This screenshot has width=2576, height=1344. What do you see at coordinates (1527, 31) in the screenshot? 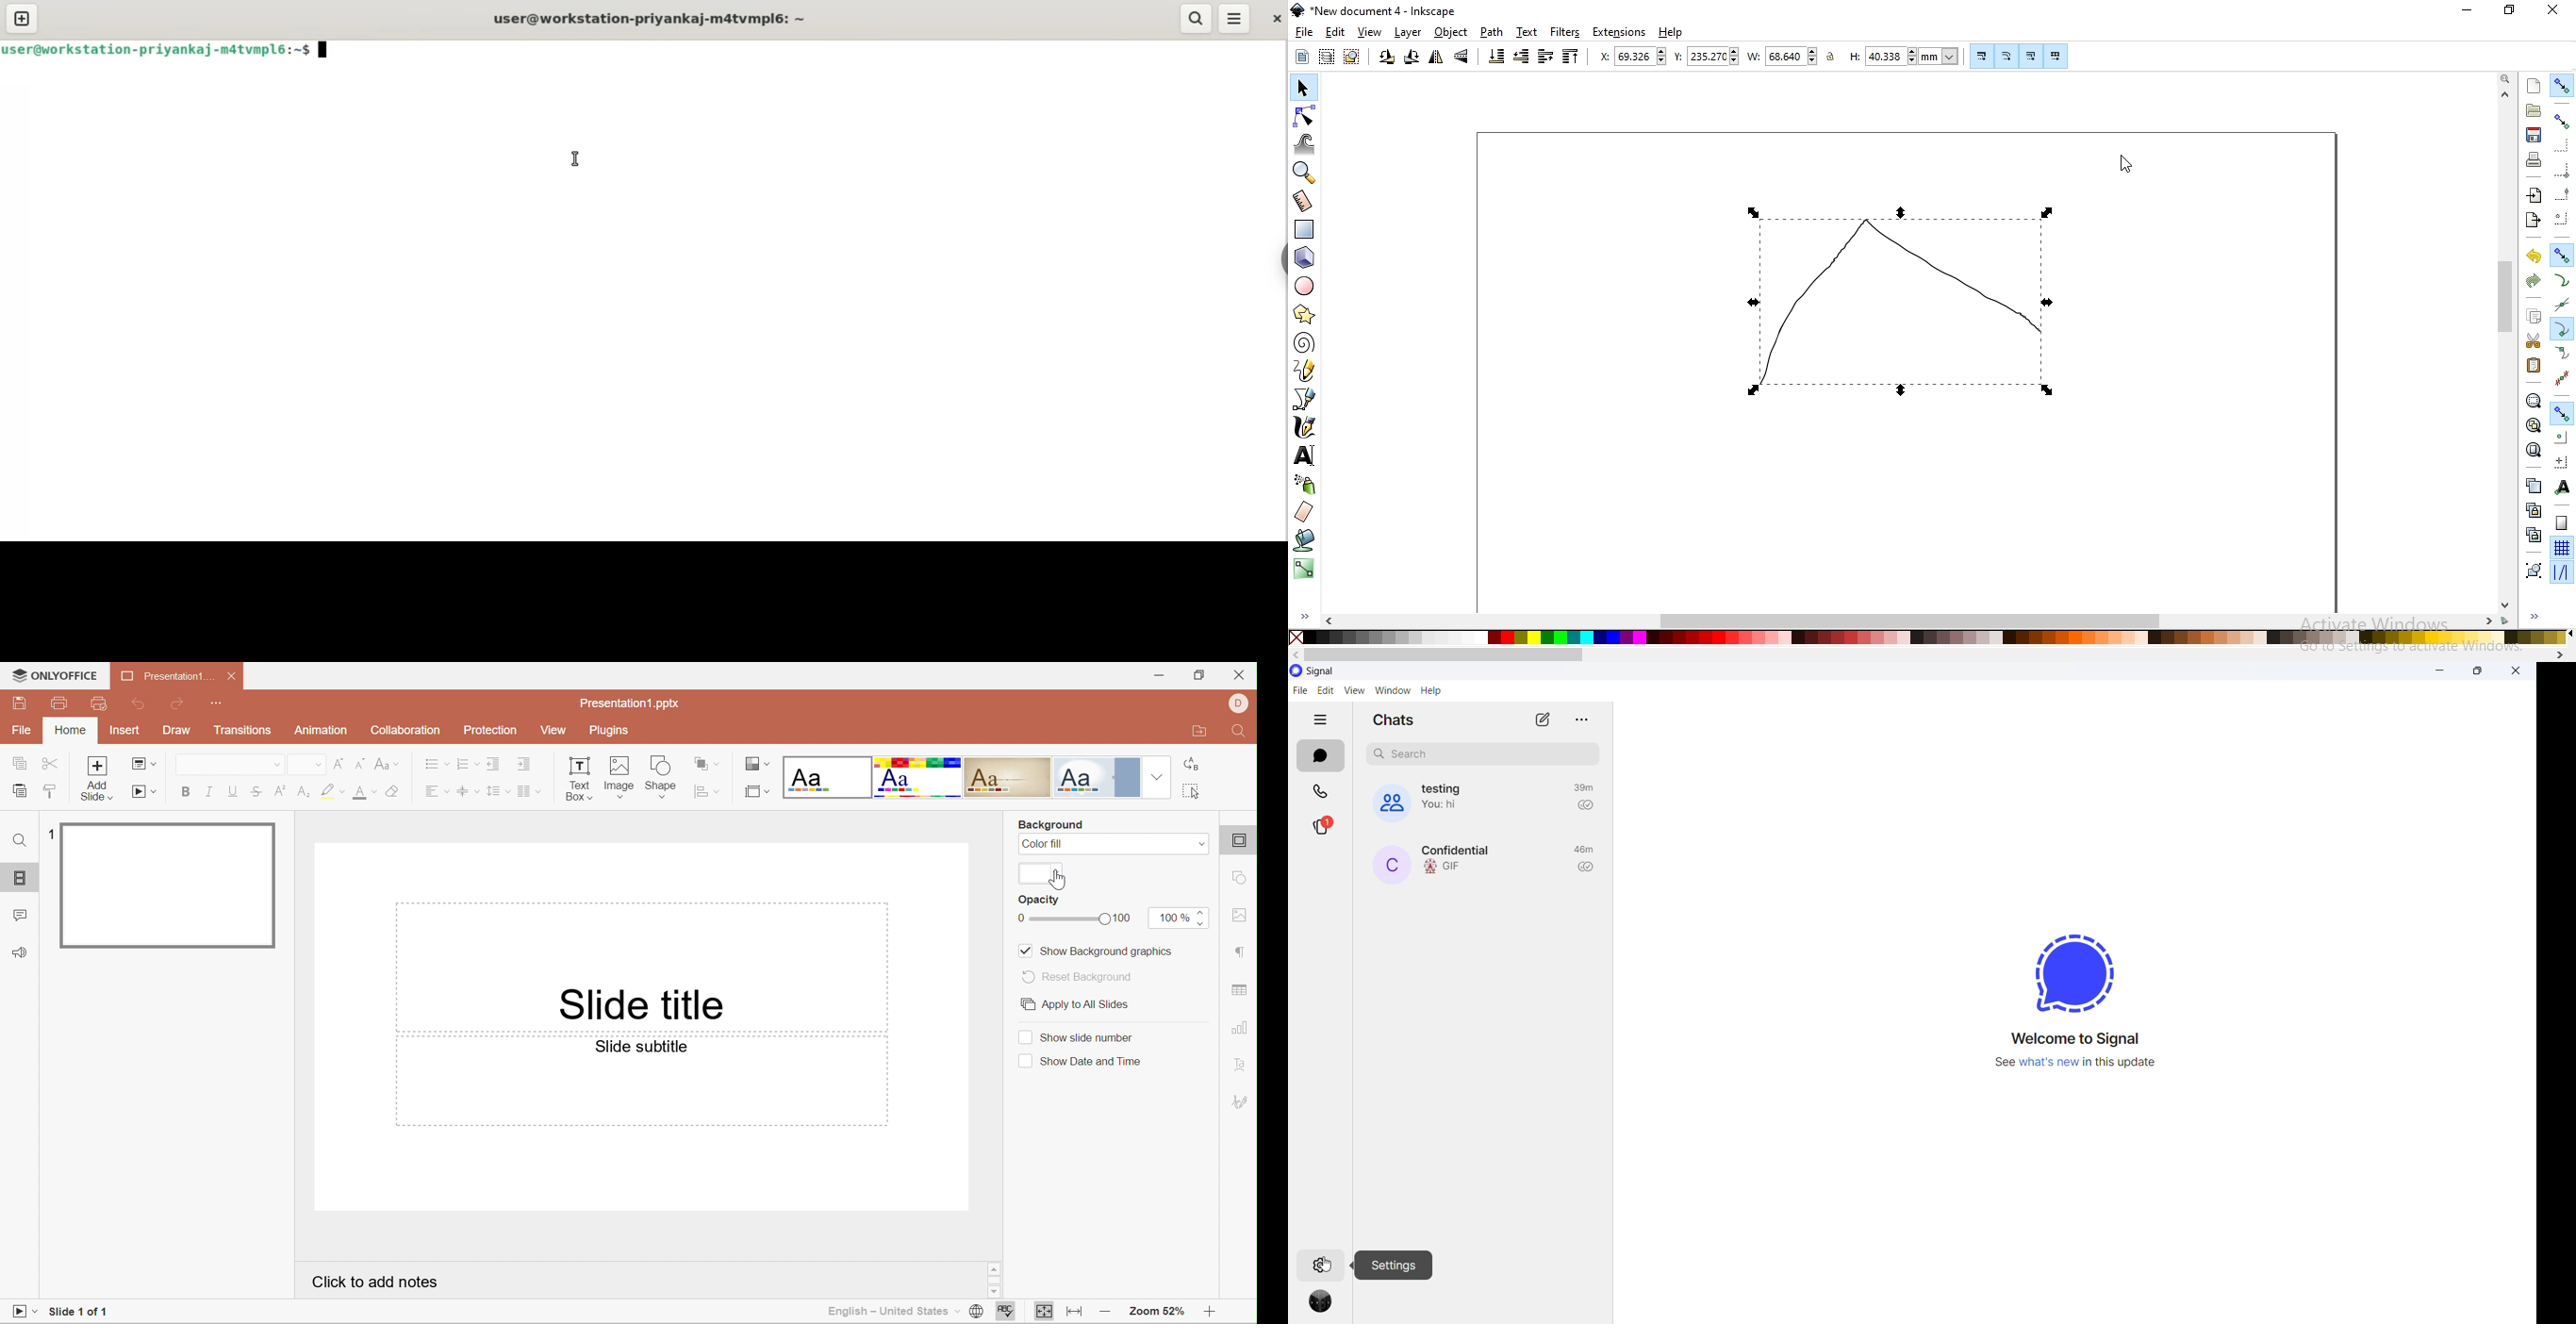
I see `text` at bounding box center [1527, 31].